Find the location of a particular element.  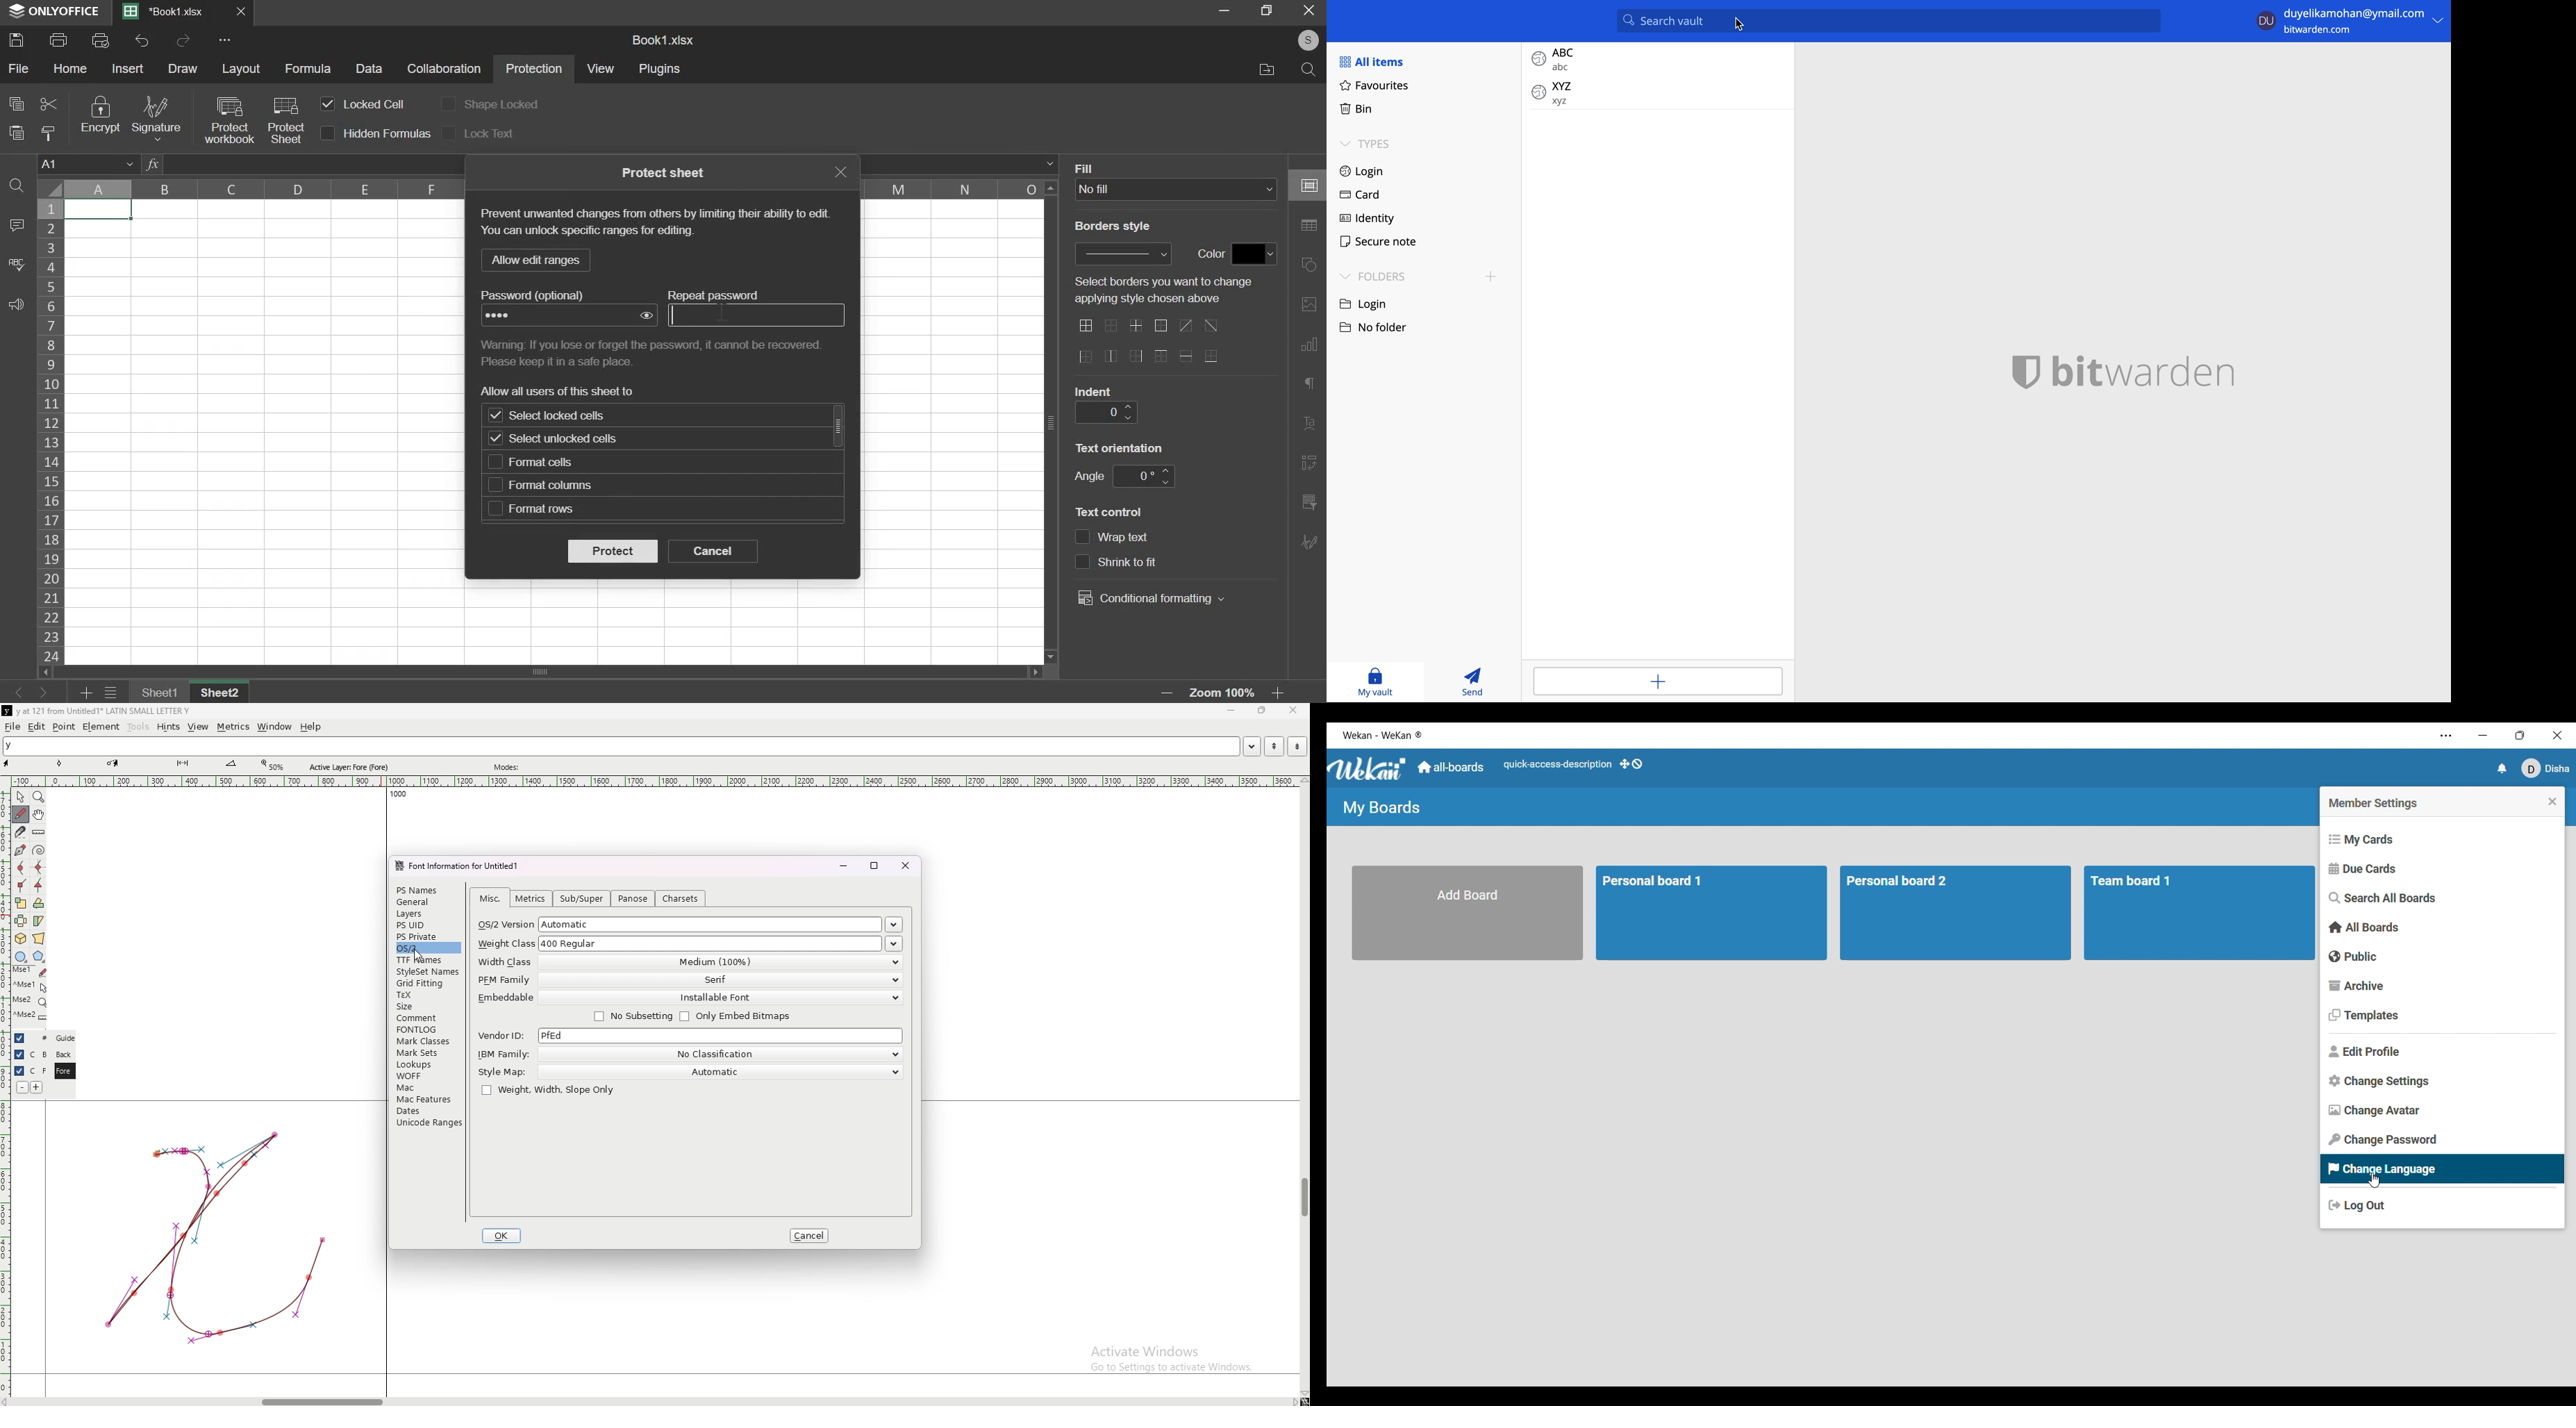

Edit profile is located at coordinates (2442, 1051).